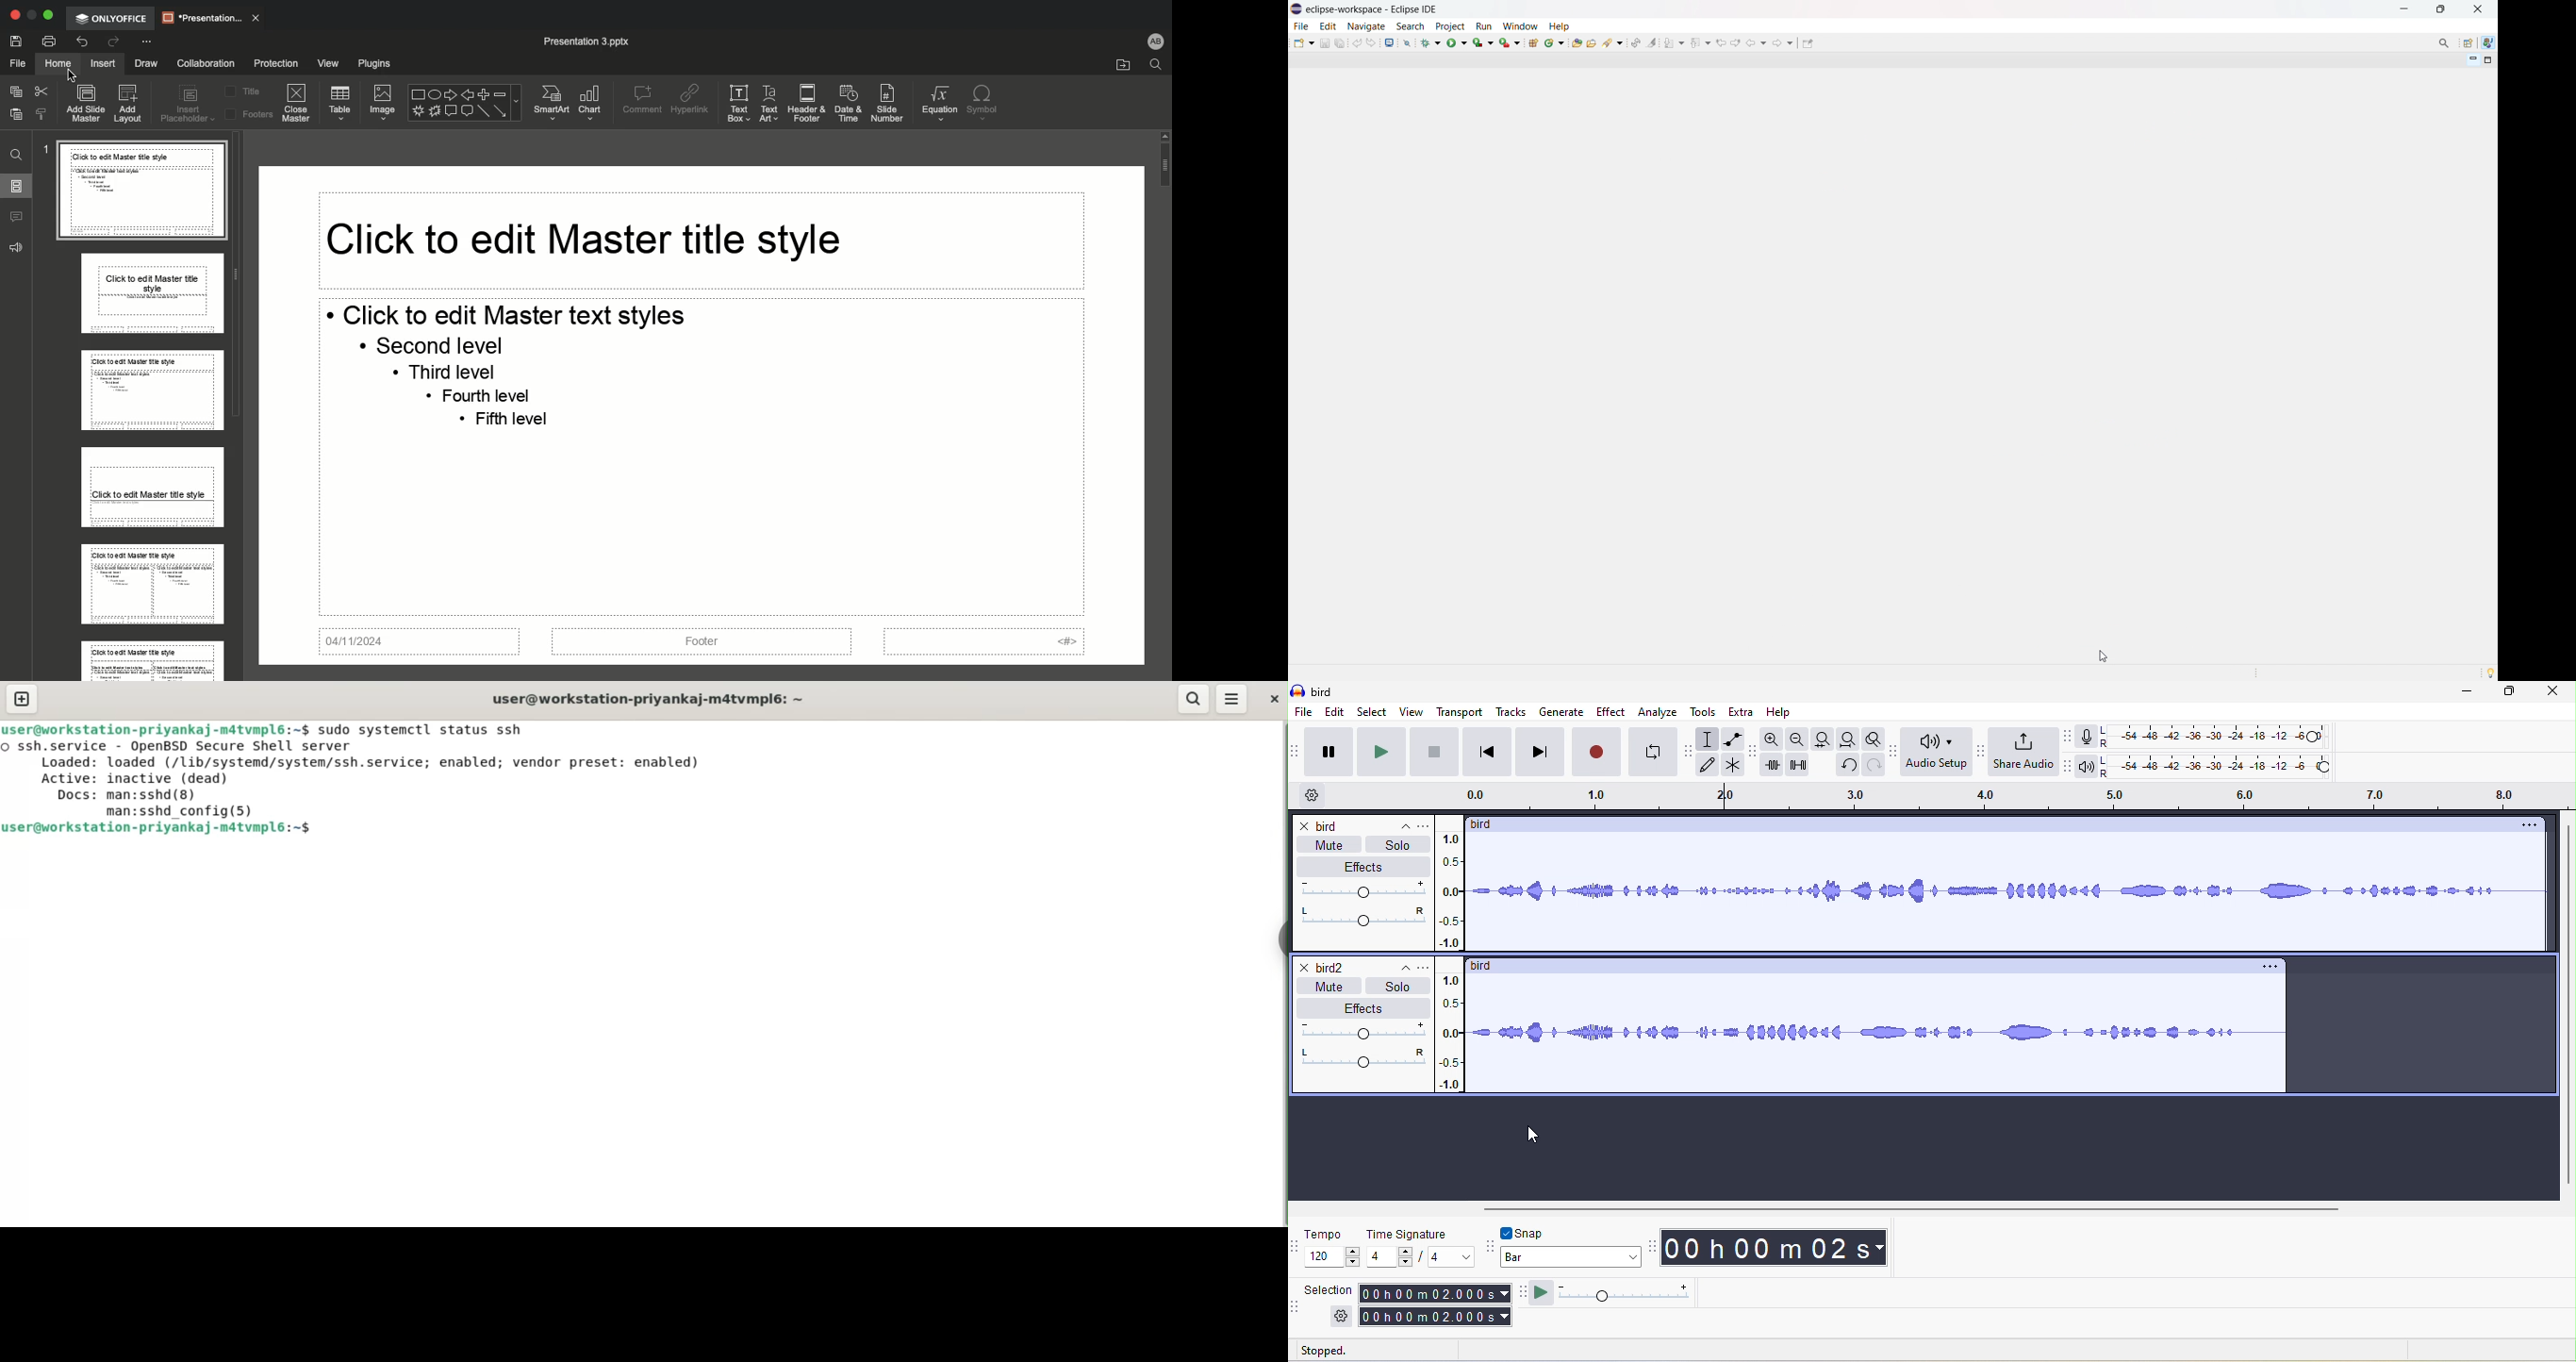 The image size is (2576, 1372). What do you see at coordinates (2472, 59) in the screenshot?
I see `minimize view` at bounding box center [2472, 59].